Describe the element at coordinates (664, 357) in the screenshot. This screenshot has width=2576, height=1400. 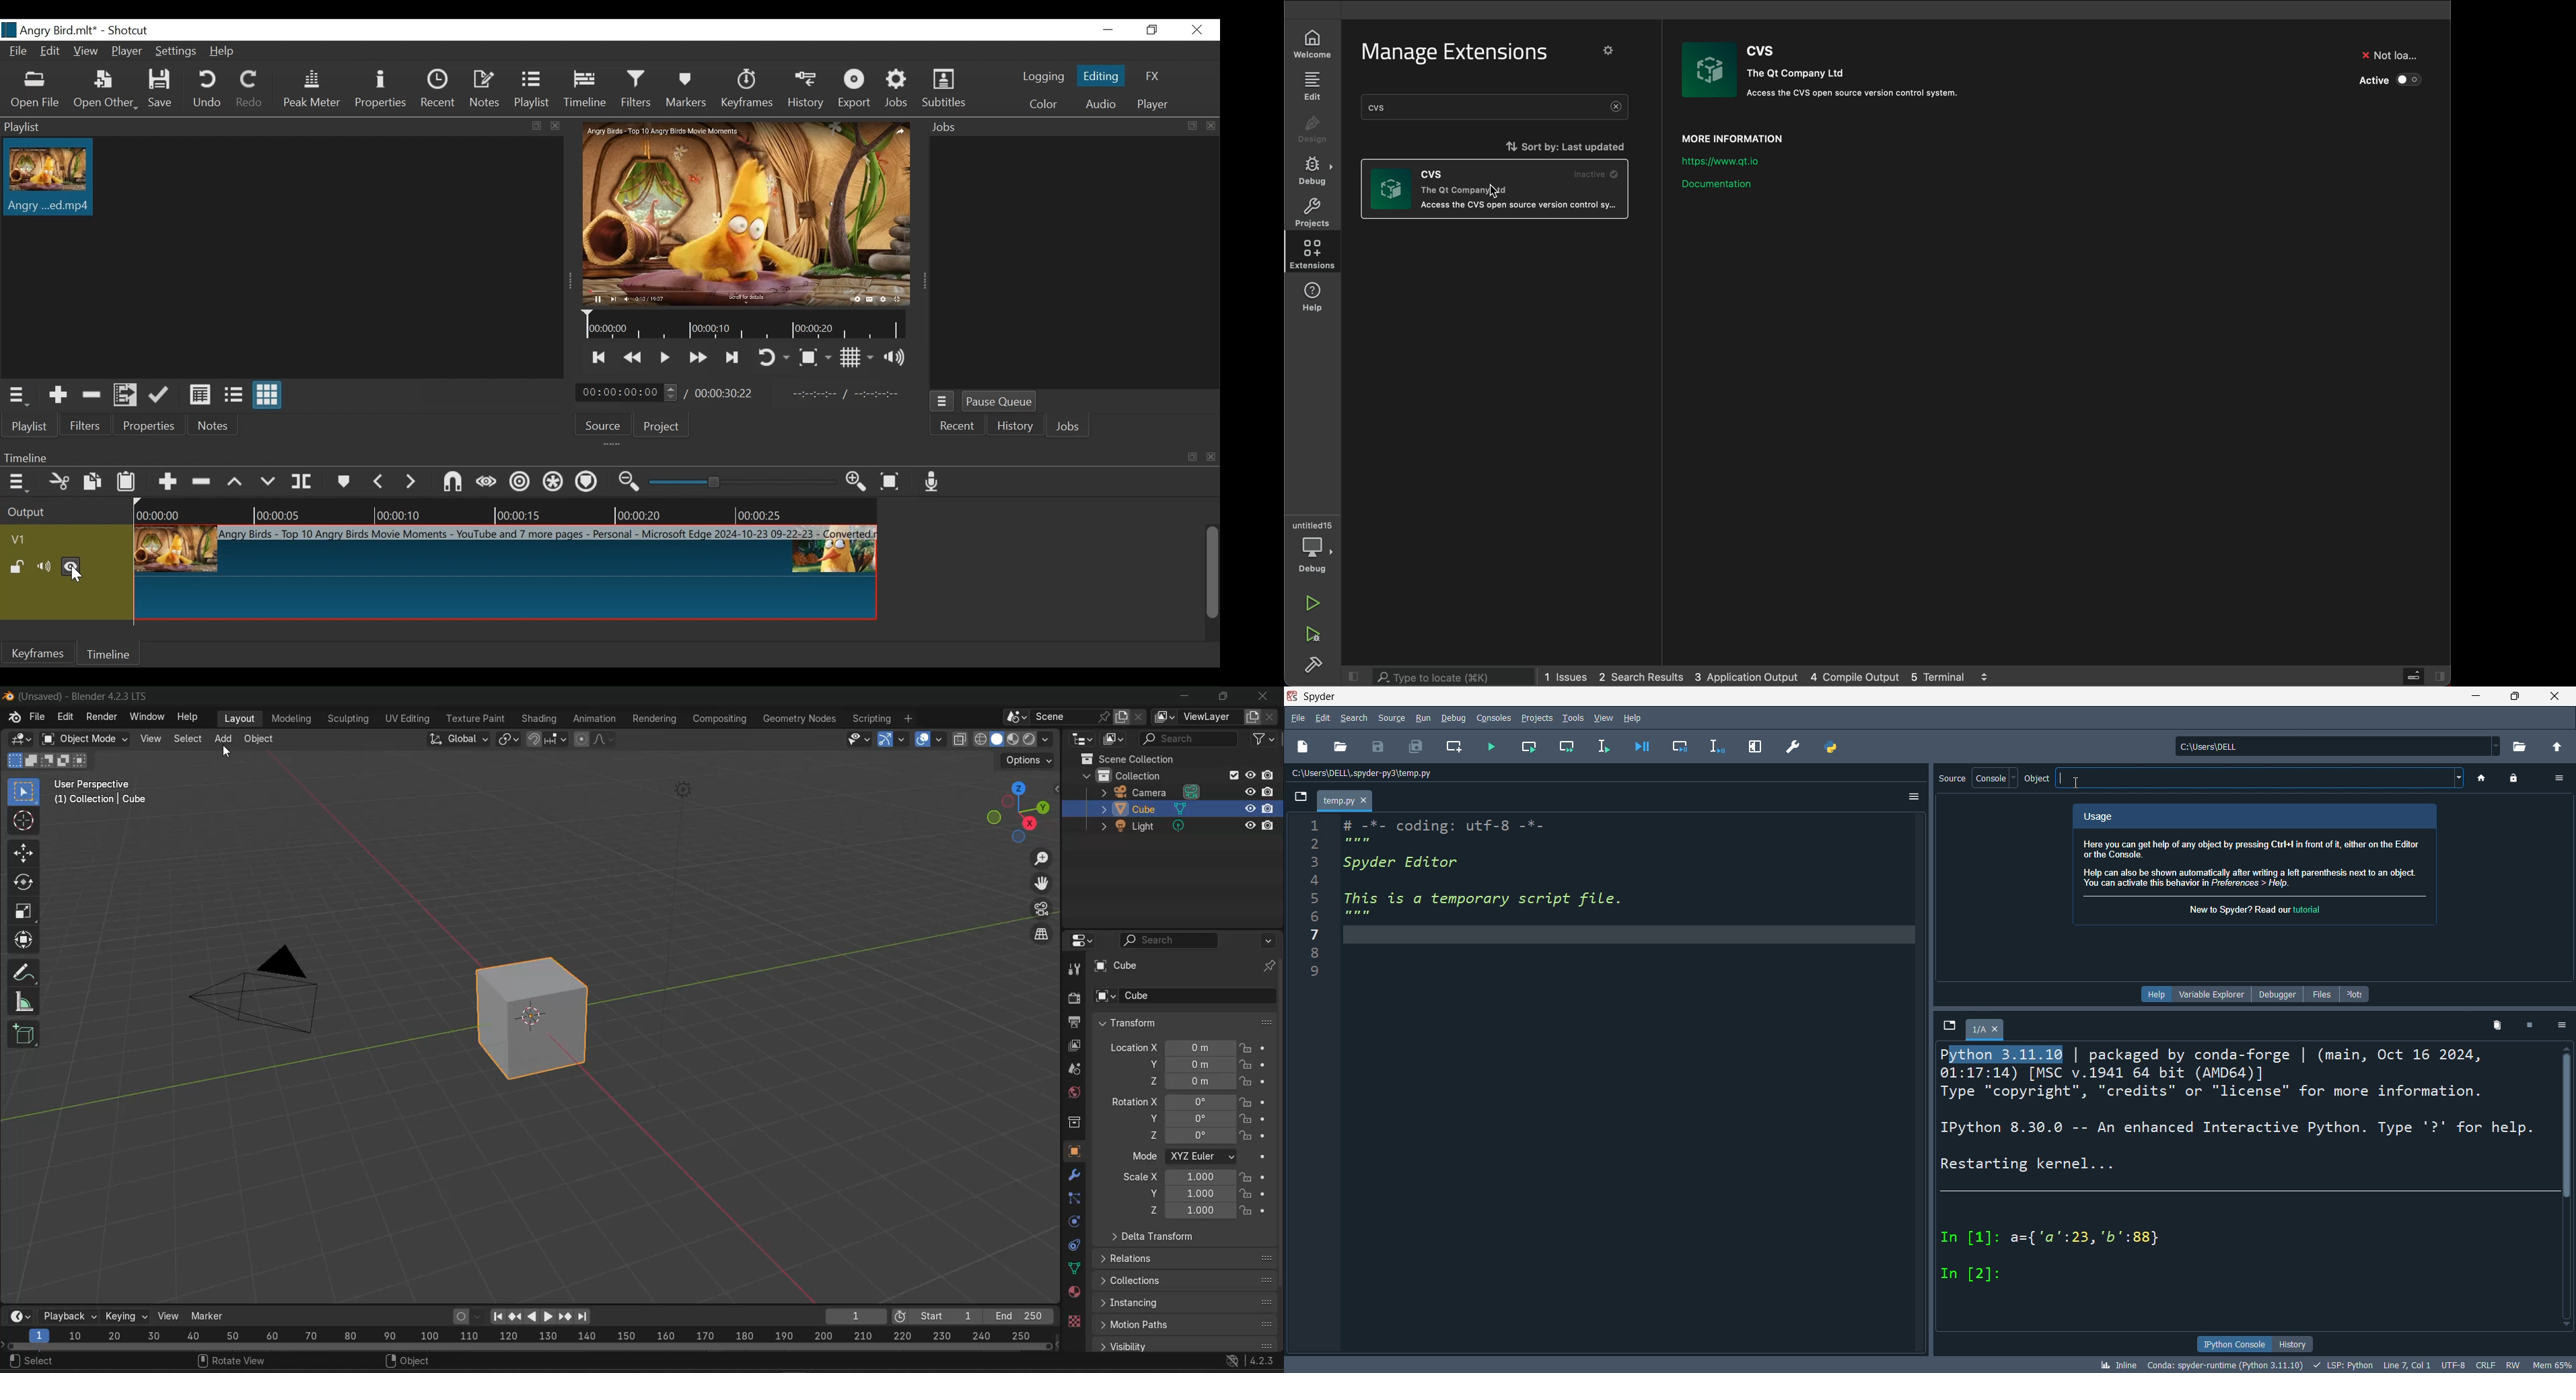
I see `Toggle play or pause (space)` at that location.